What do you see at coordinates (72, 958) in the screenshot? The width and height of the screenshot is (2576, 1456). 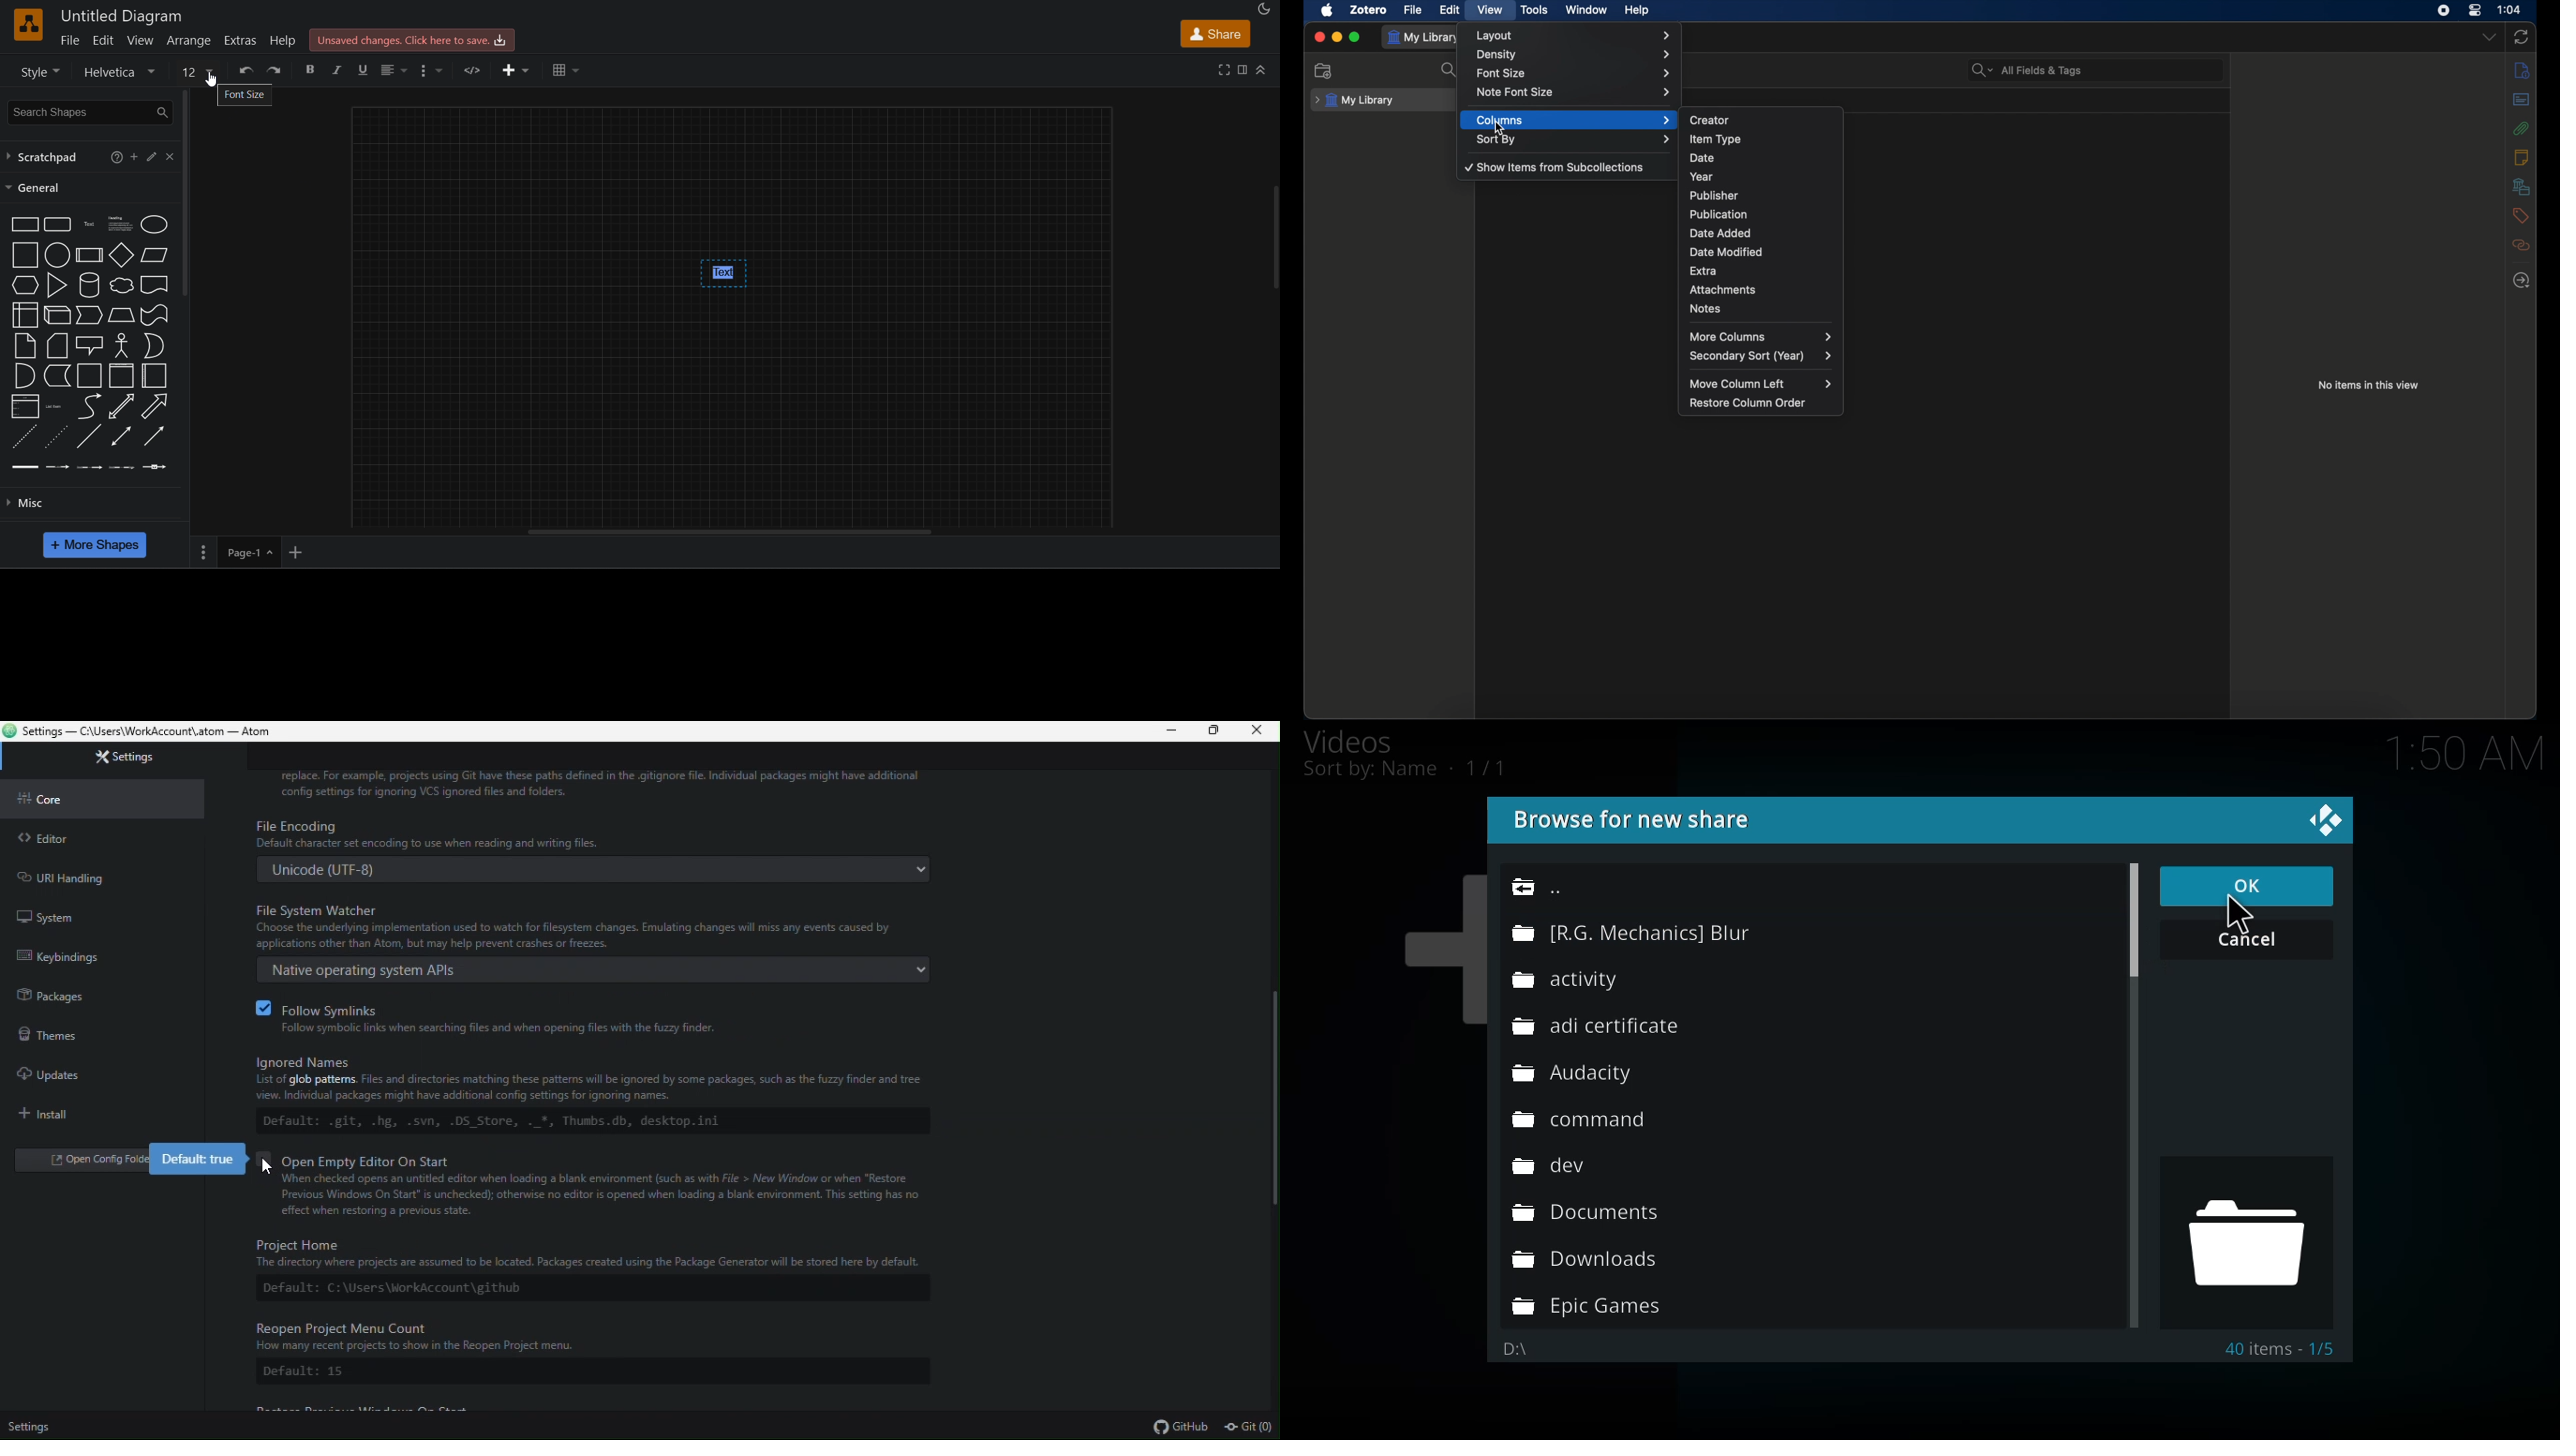 I see `keybindings` at bounding box center [72, 958].